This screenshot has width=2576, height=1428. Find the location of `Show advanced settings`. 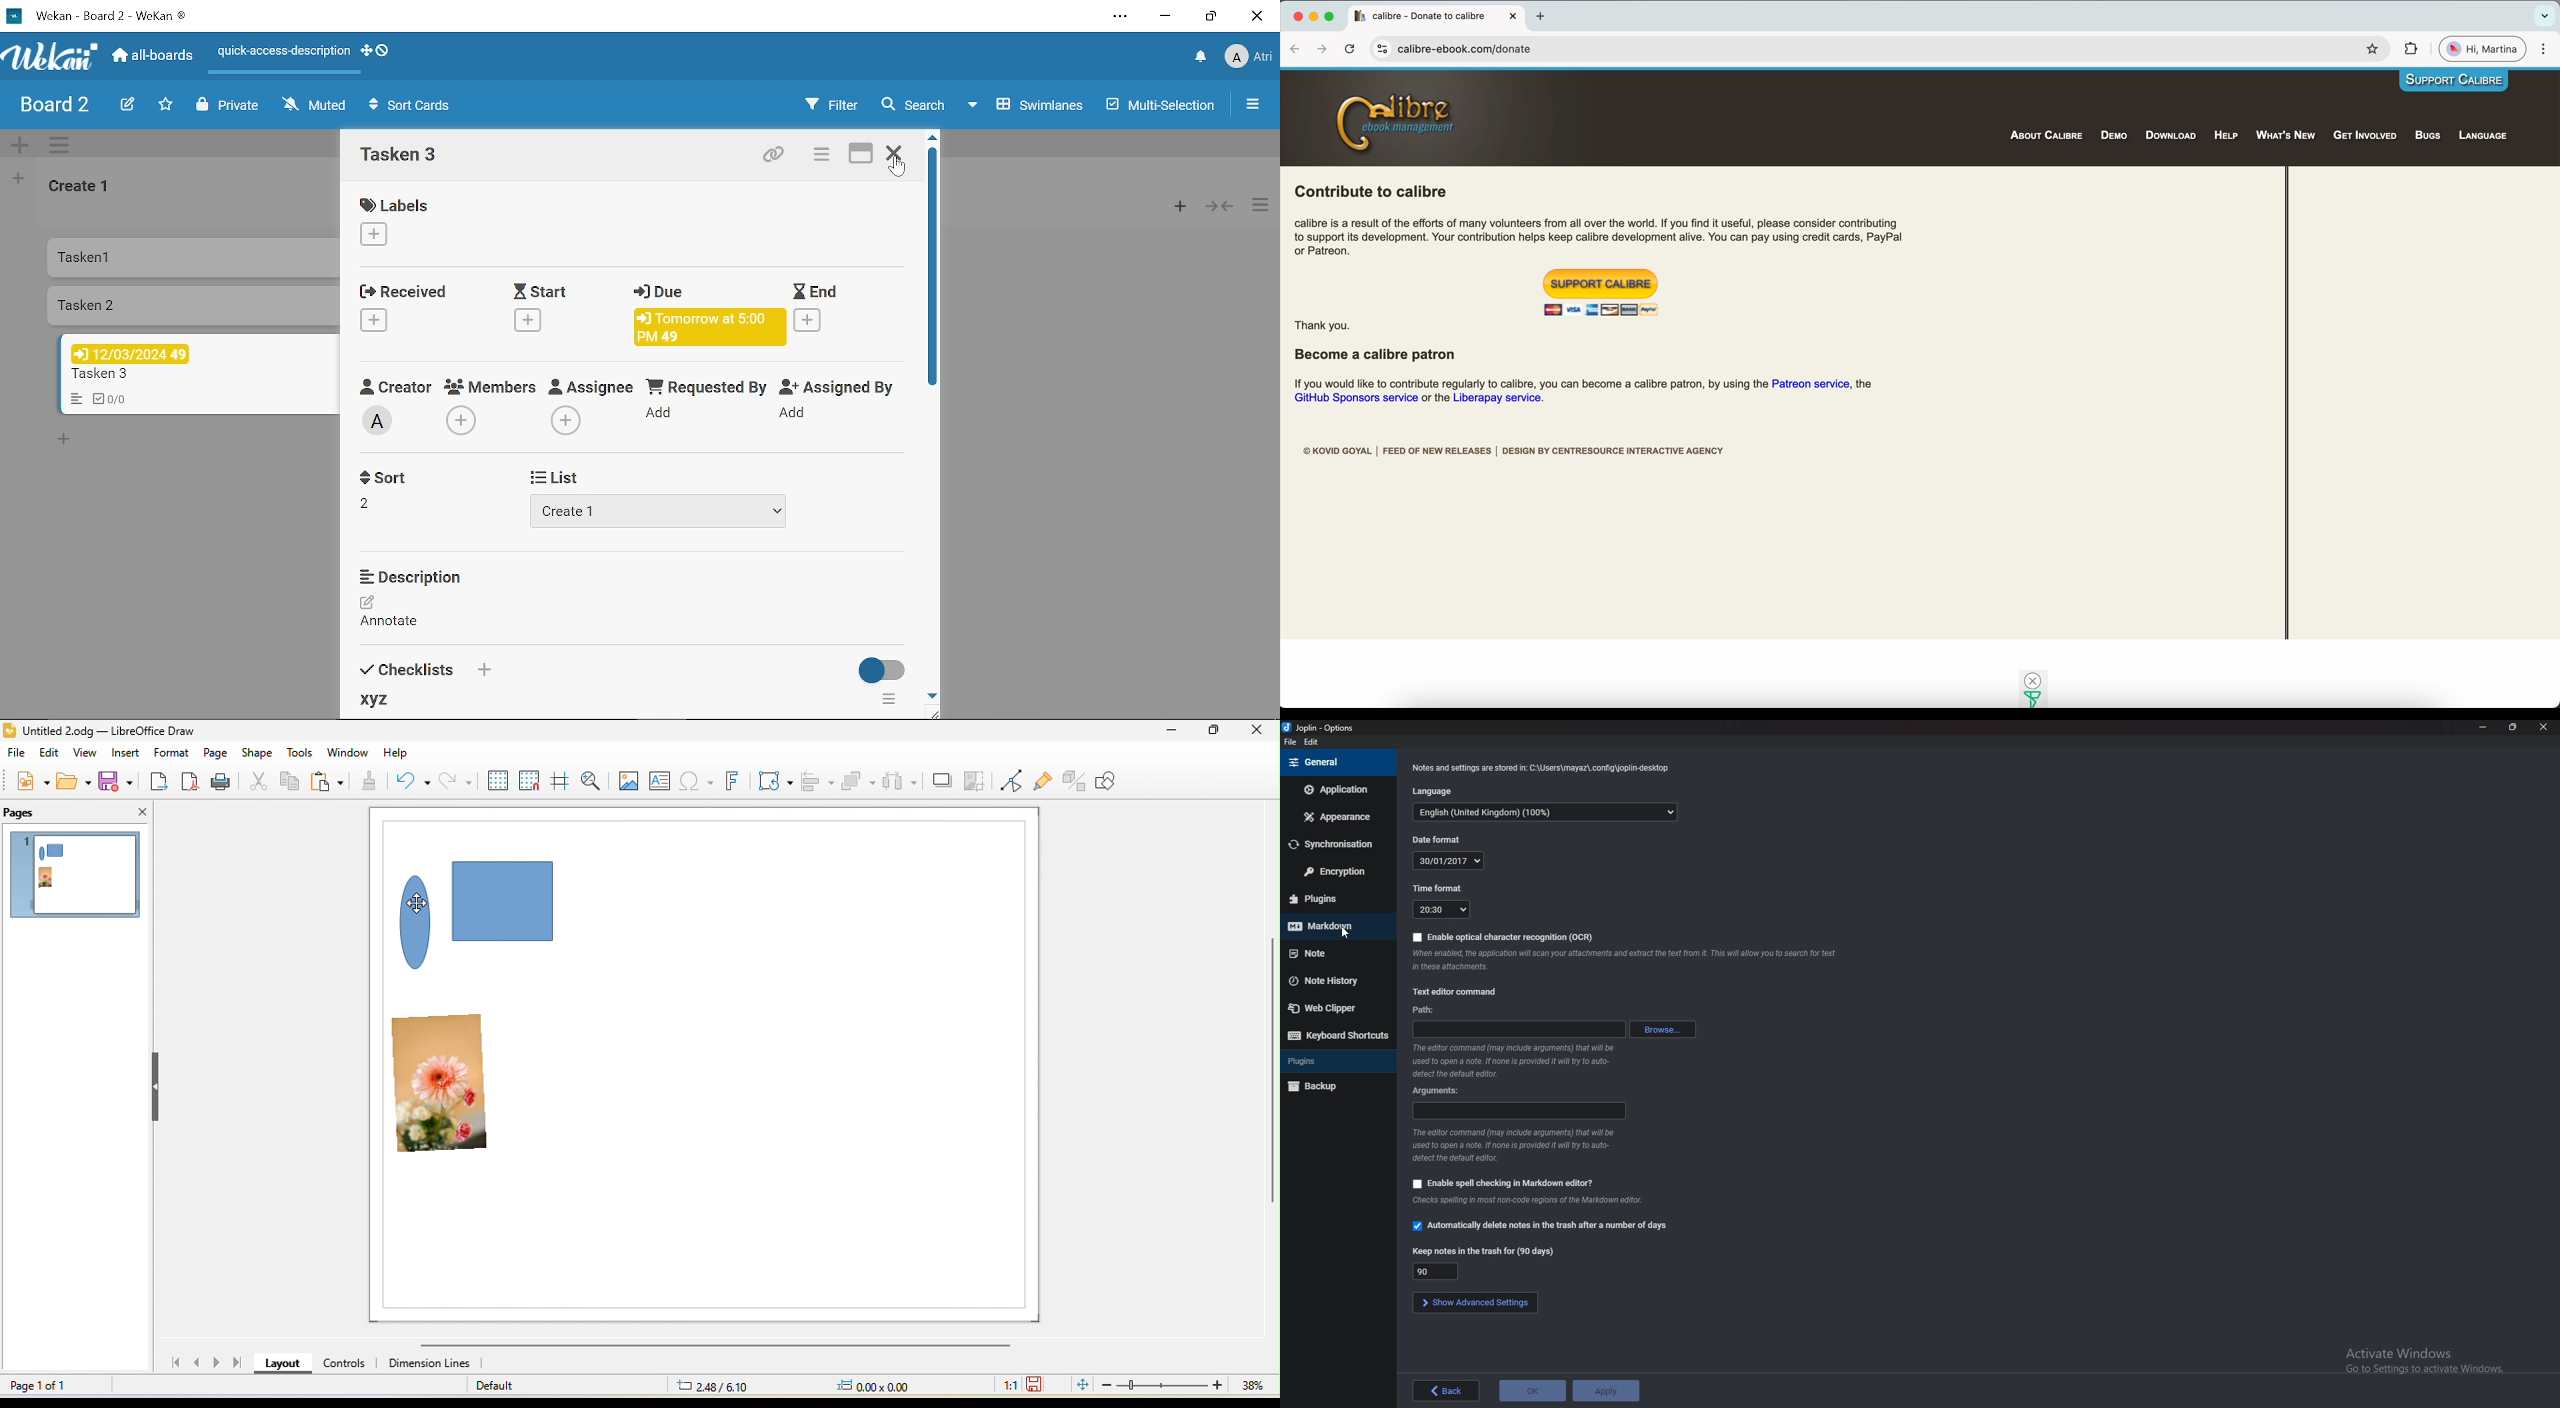

Show advanced settings is located at coordinates (1475, 1303).